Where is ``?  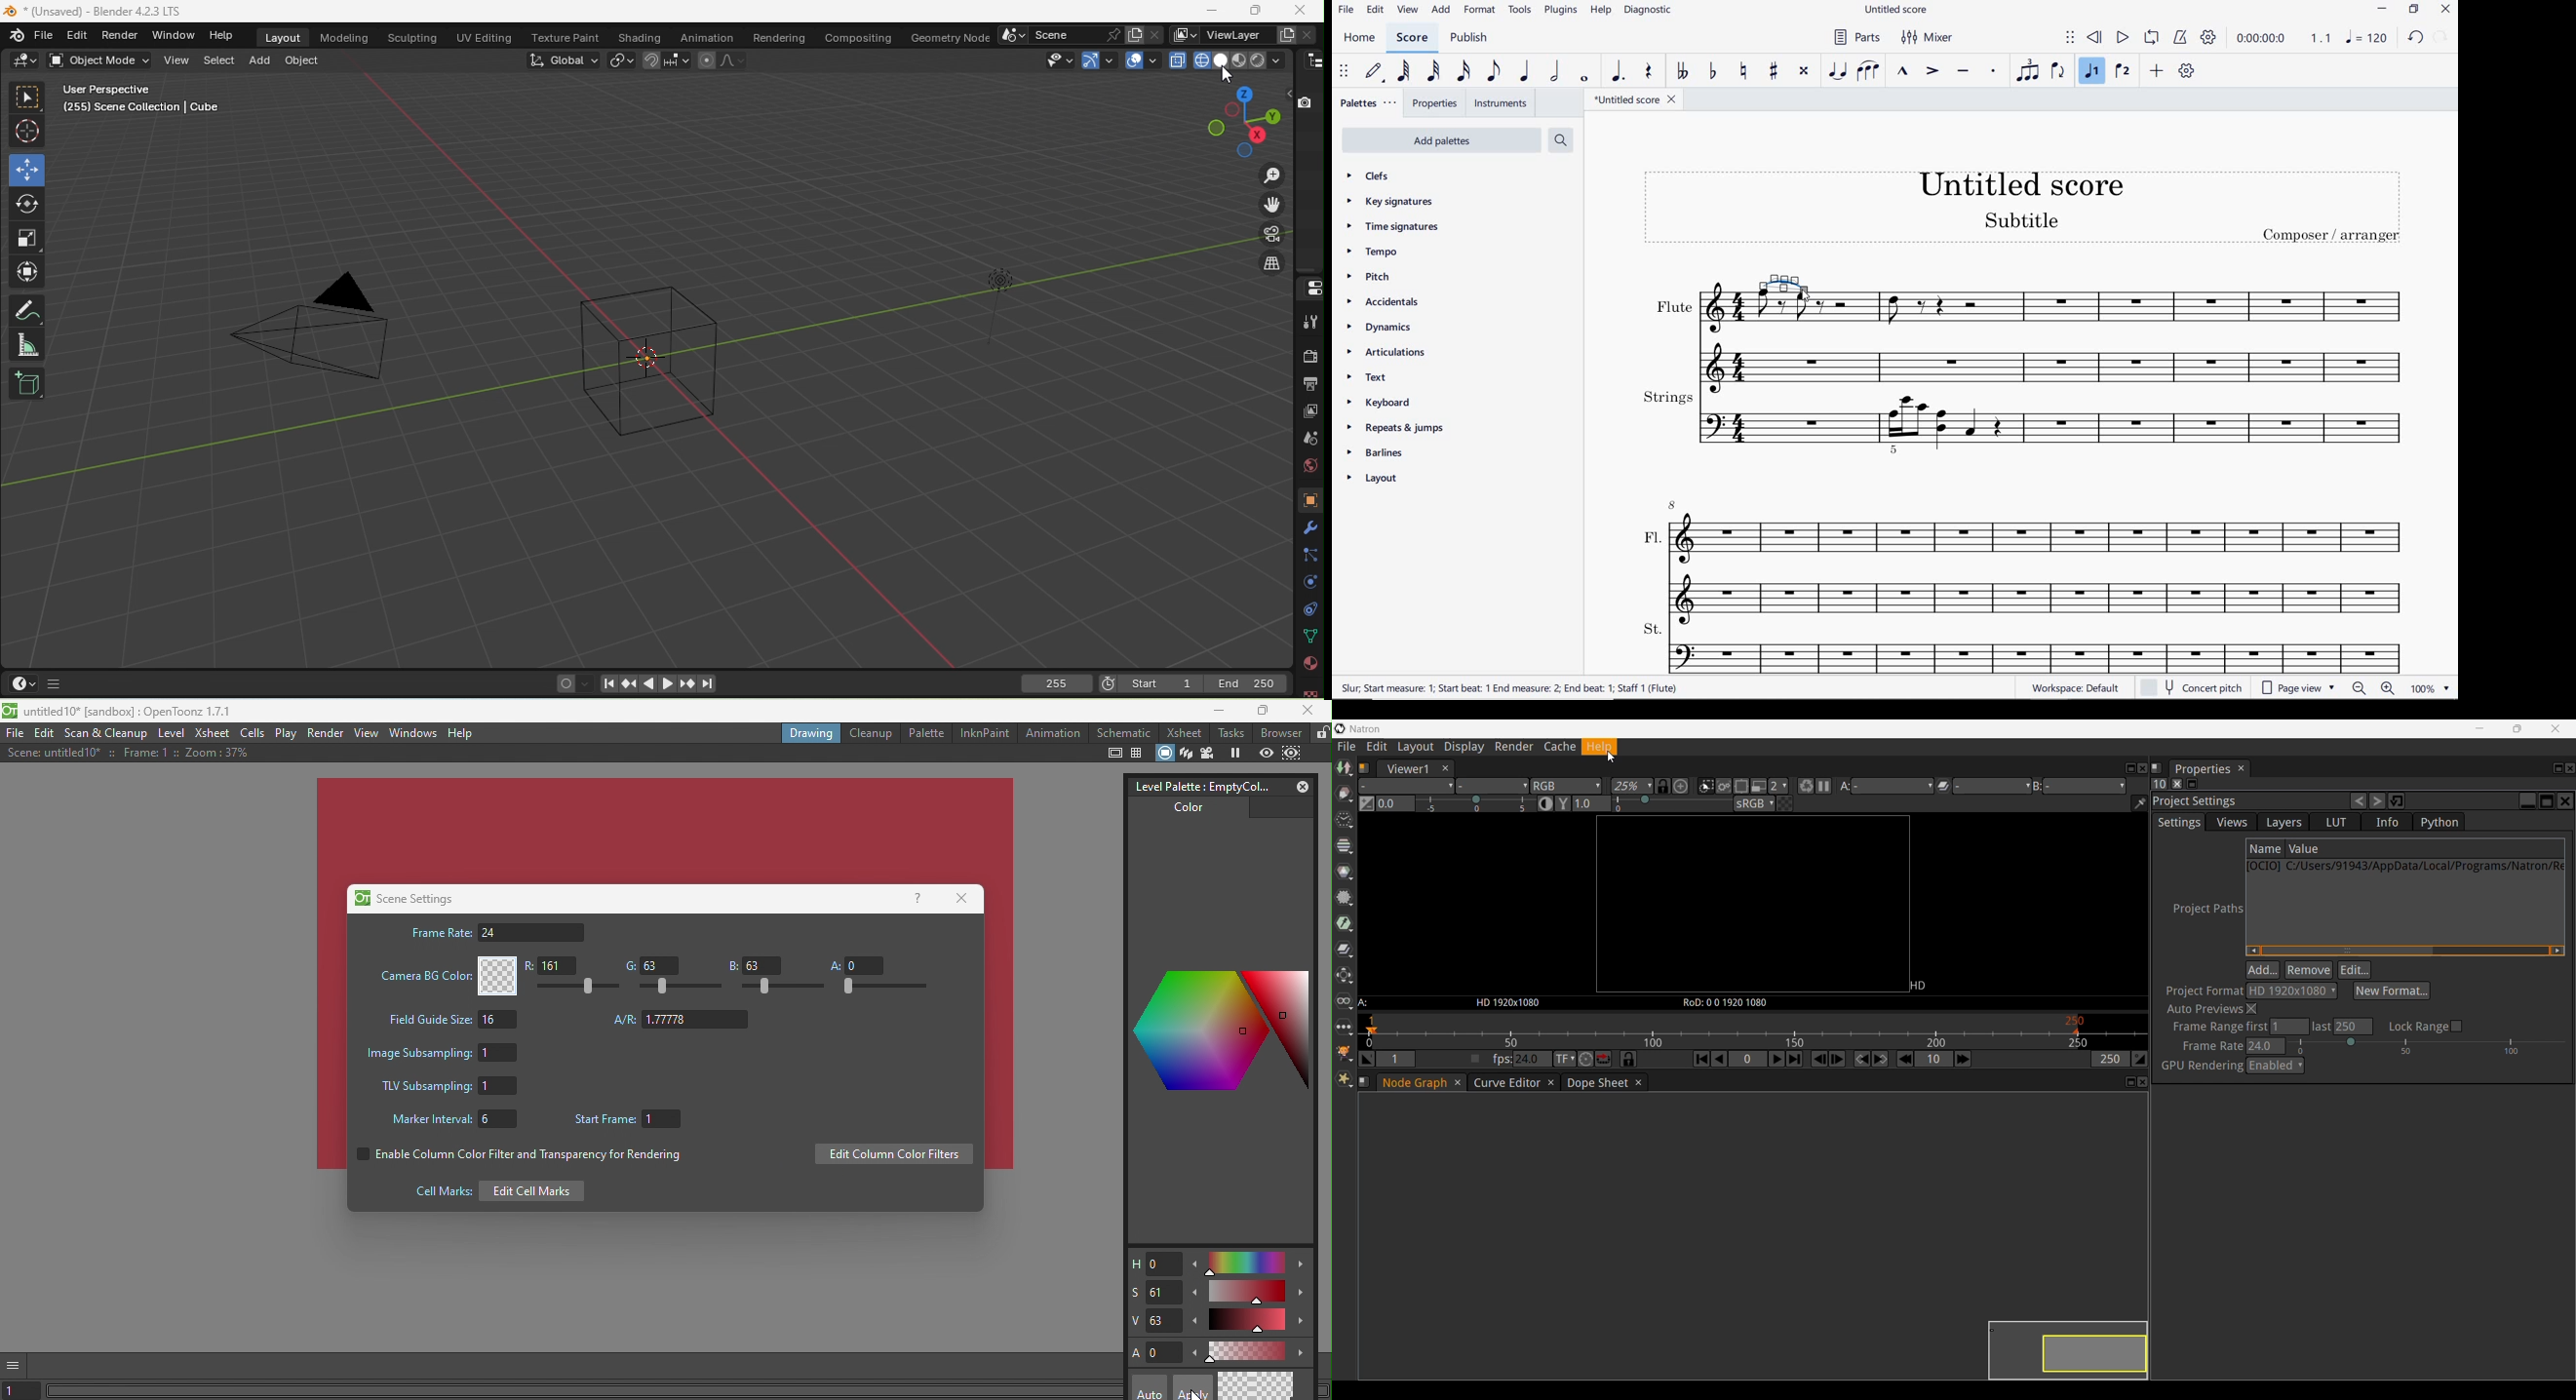  is located at coordinates (1302, 1297).